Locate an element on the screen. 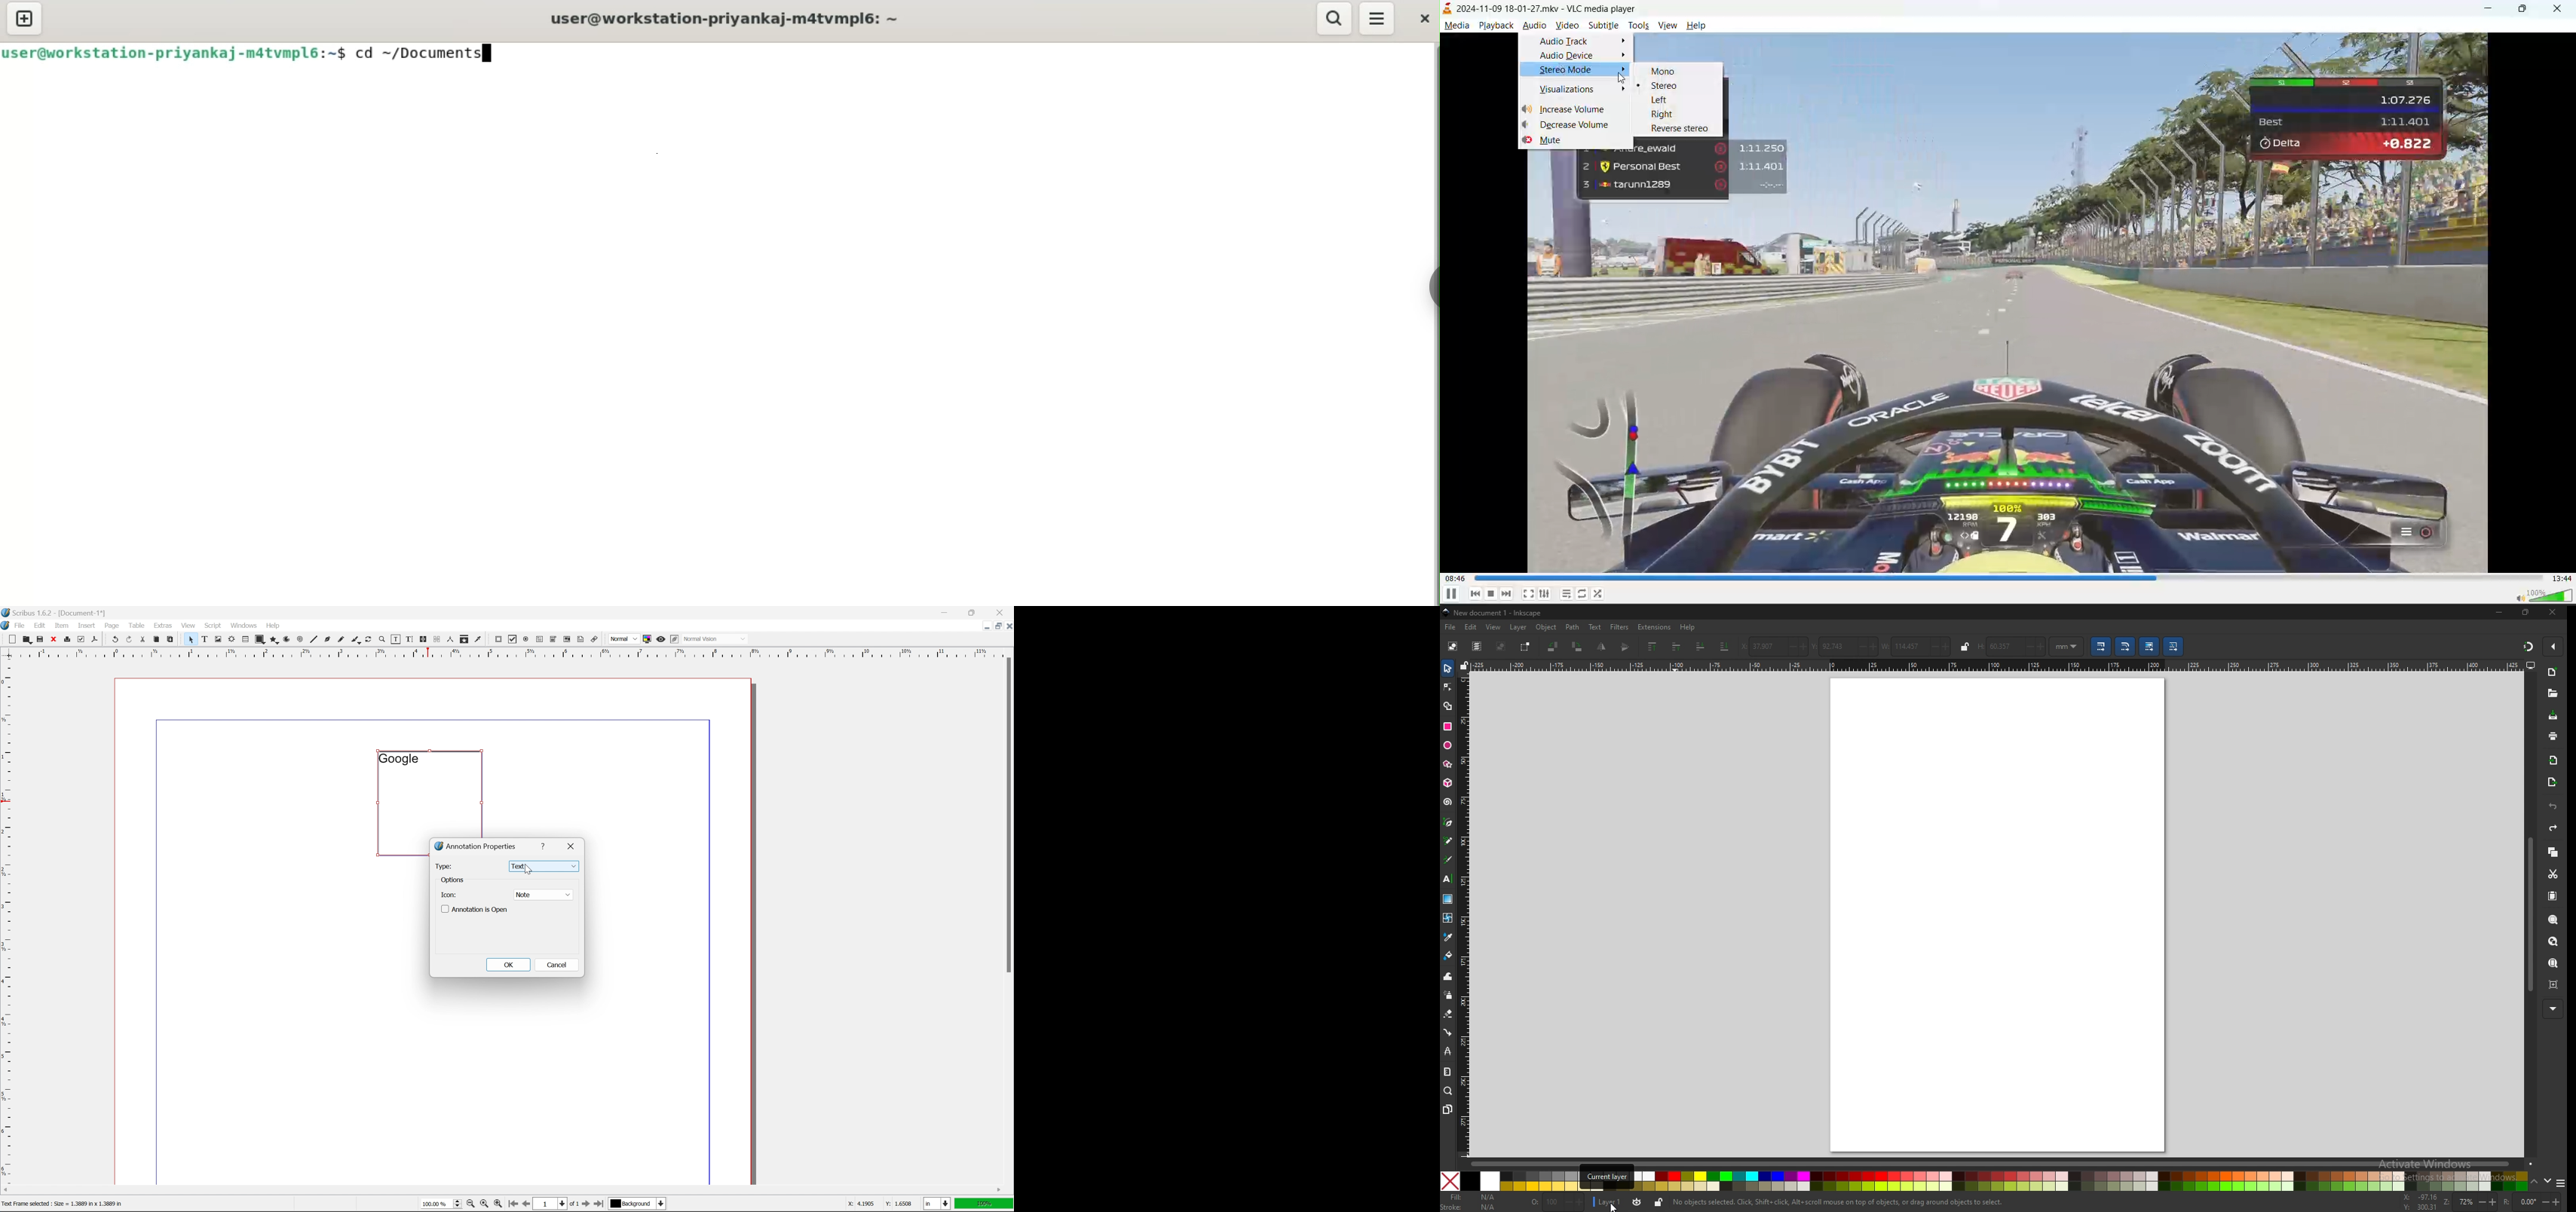 The width and height of the screenshot is (2576, 1232). path is located at coordinates (1573, 627).